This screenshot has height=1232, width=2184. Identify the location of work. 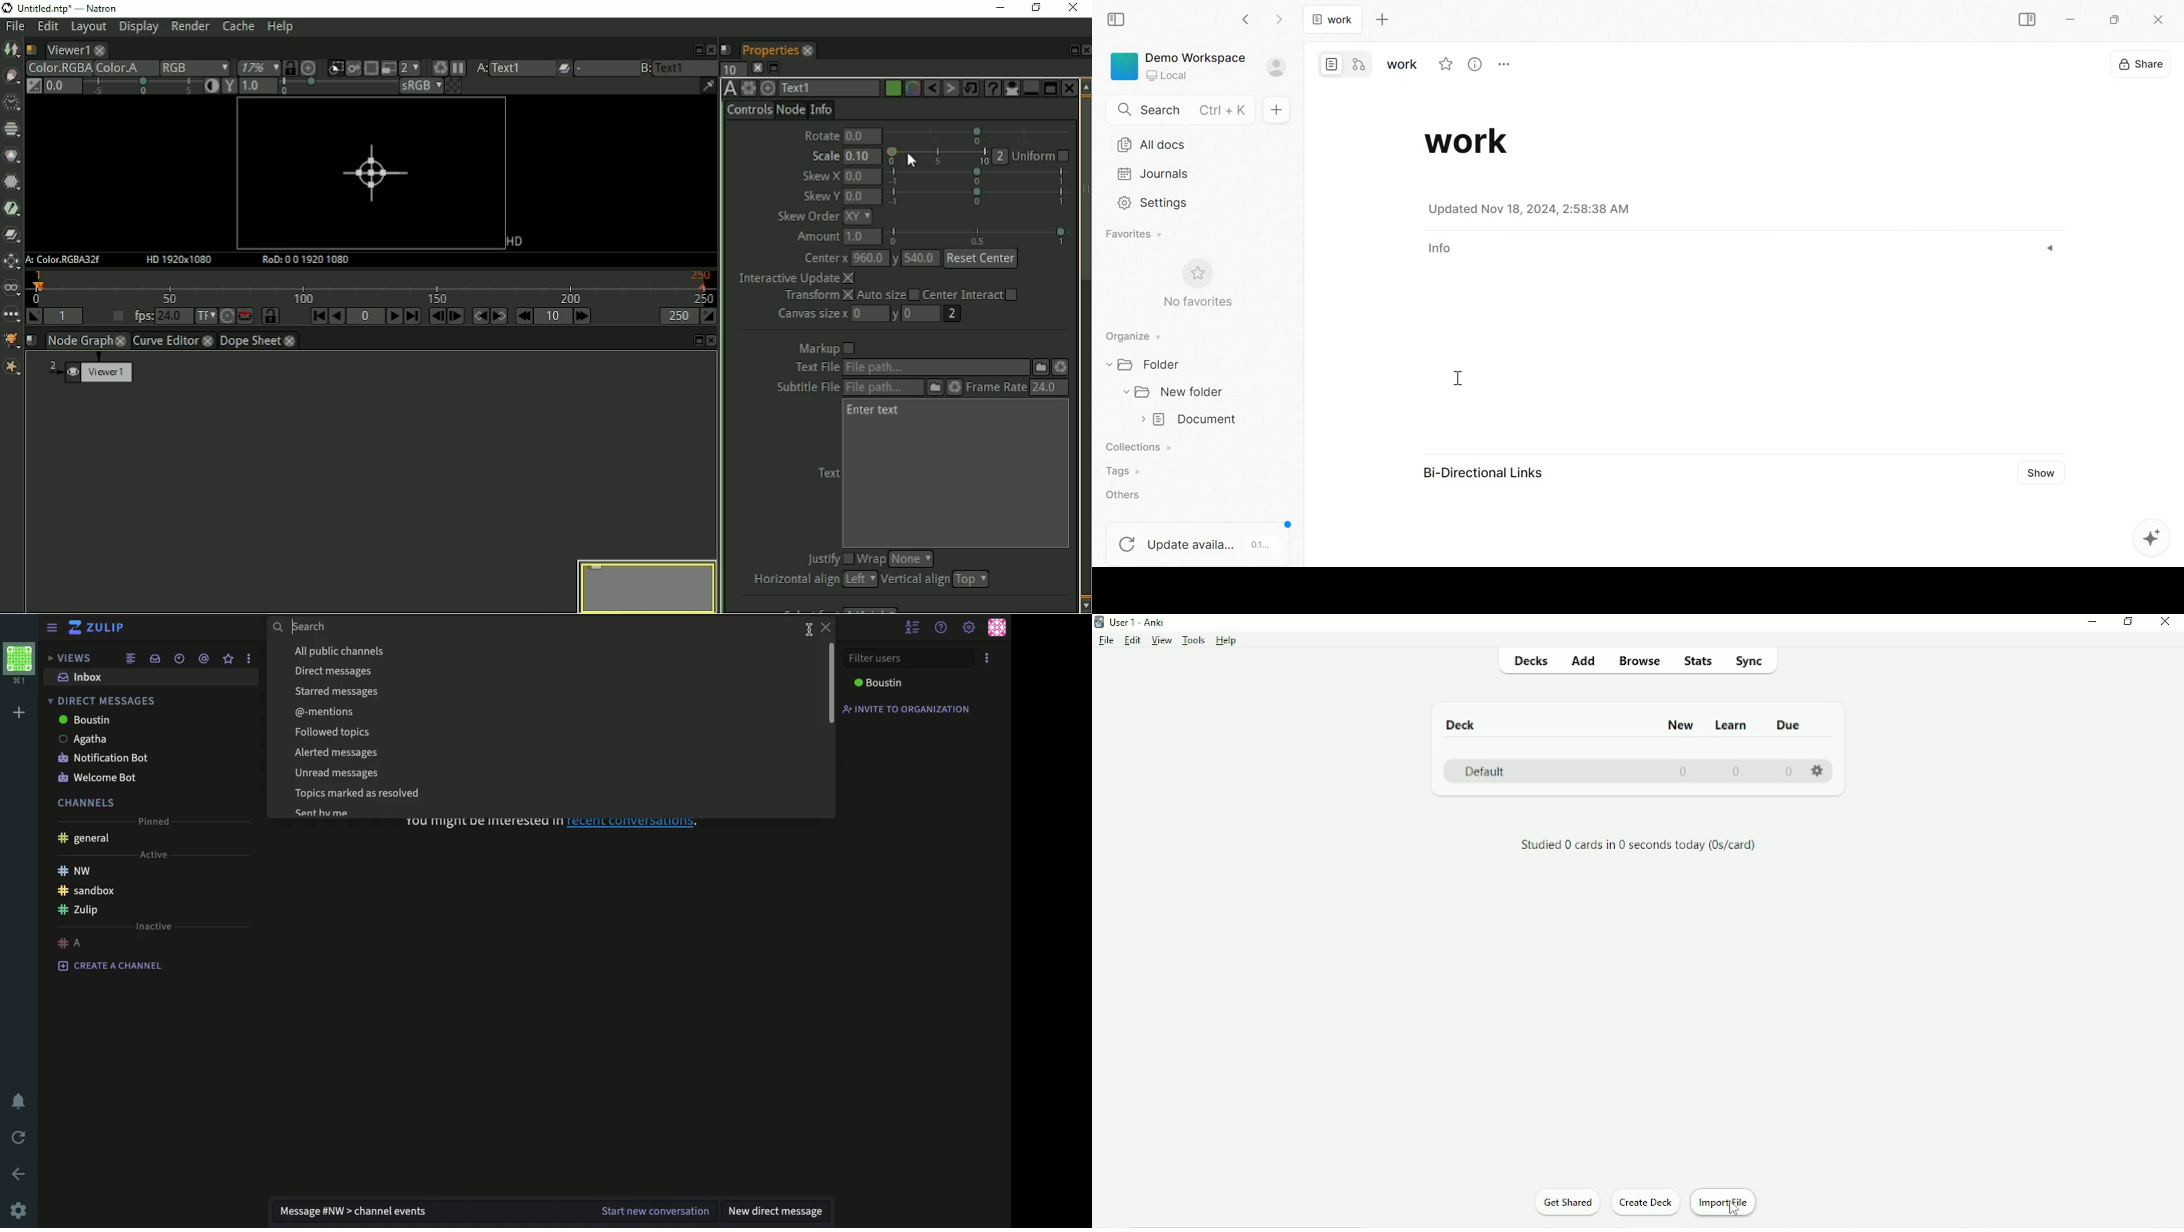
(1401, 64).